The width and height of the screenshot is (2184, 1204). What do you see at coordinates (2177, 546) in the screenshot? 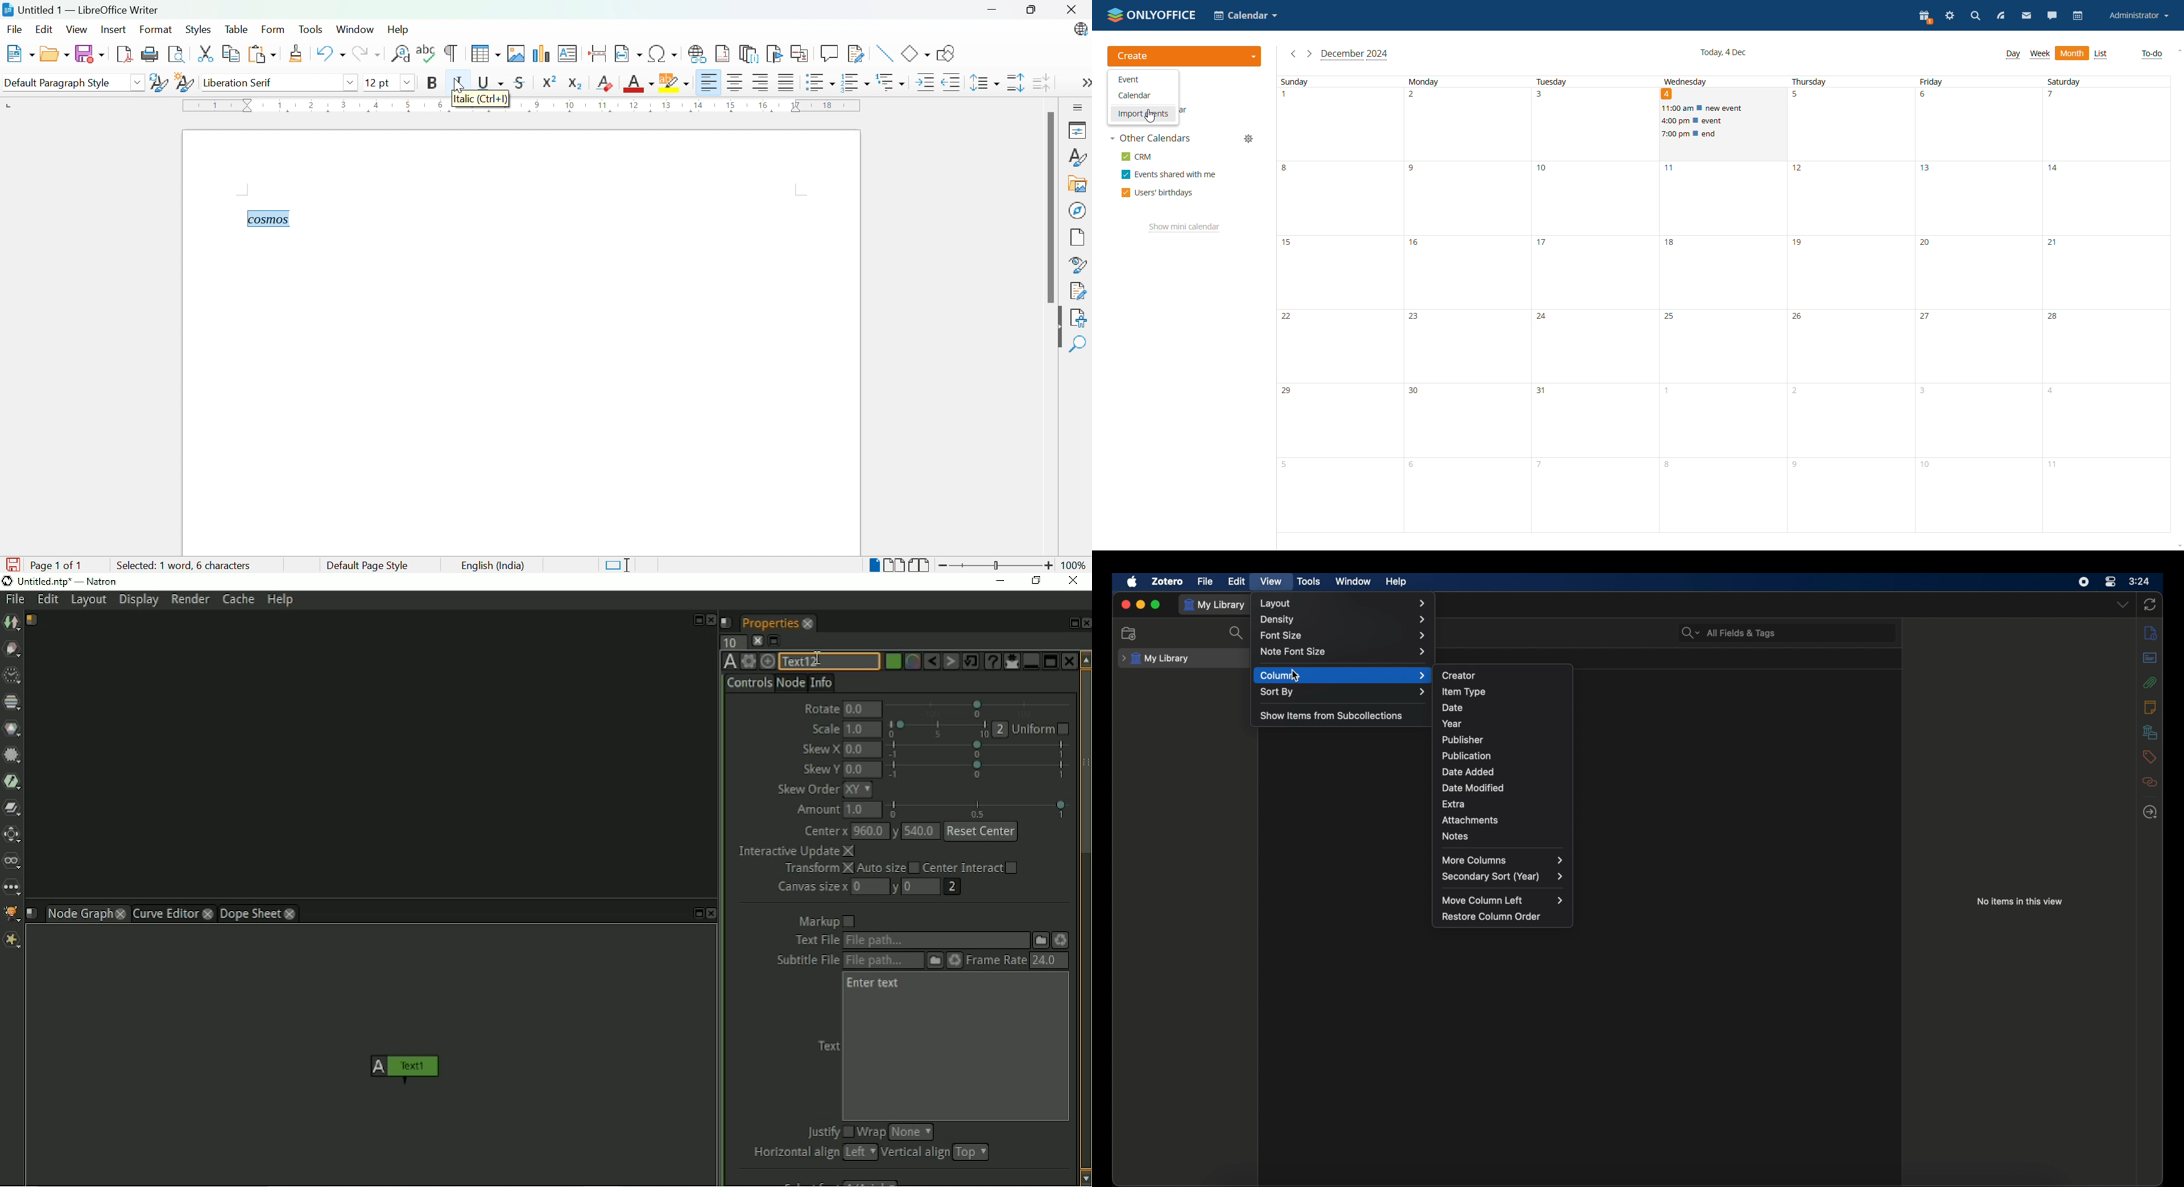
I see `scroll down` at bounding box center [2177, 546].